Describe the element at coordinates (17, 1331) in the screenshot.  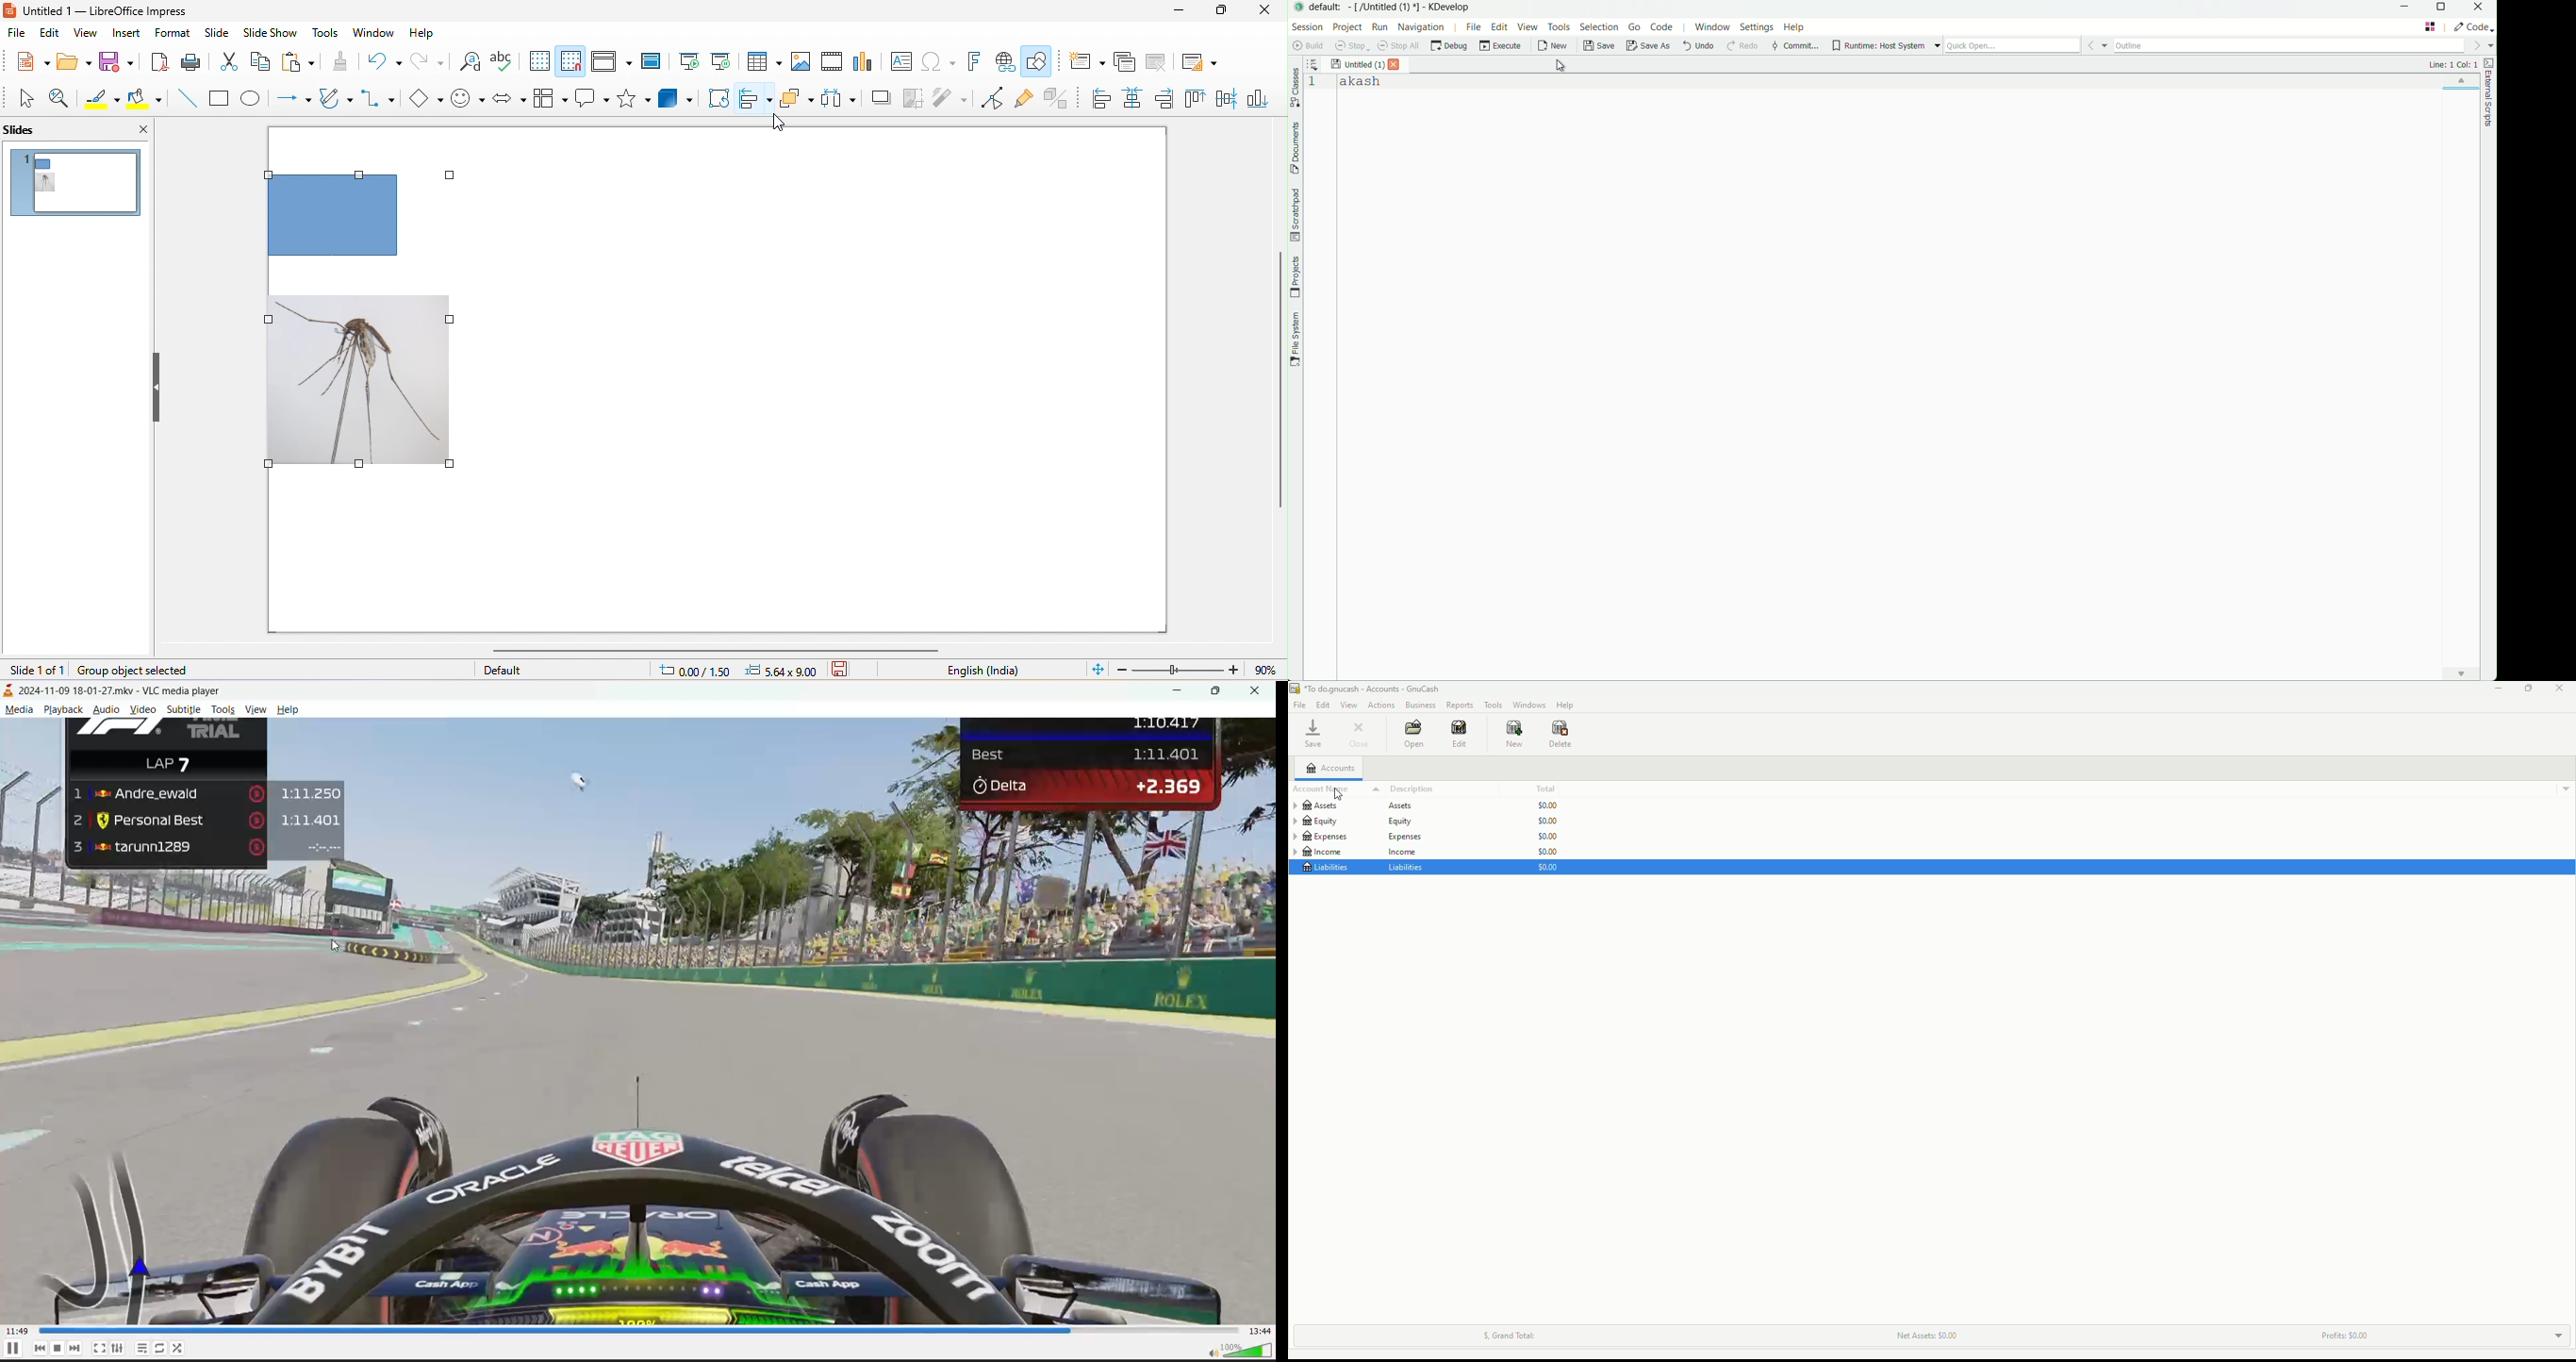
I see `current track time` at that location.